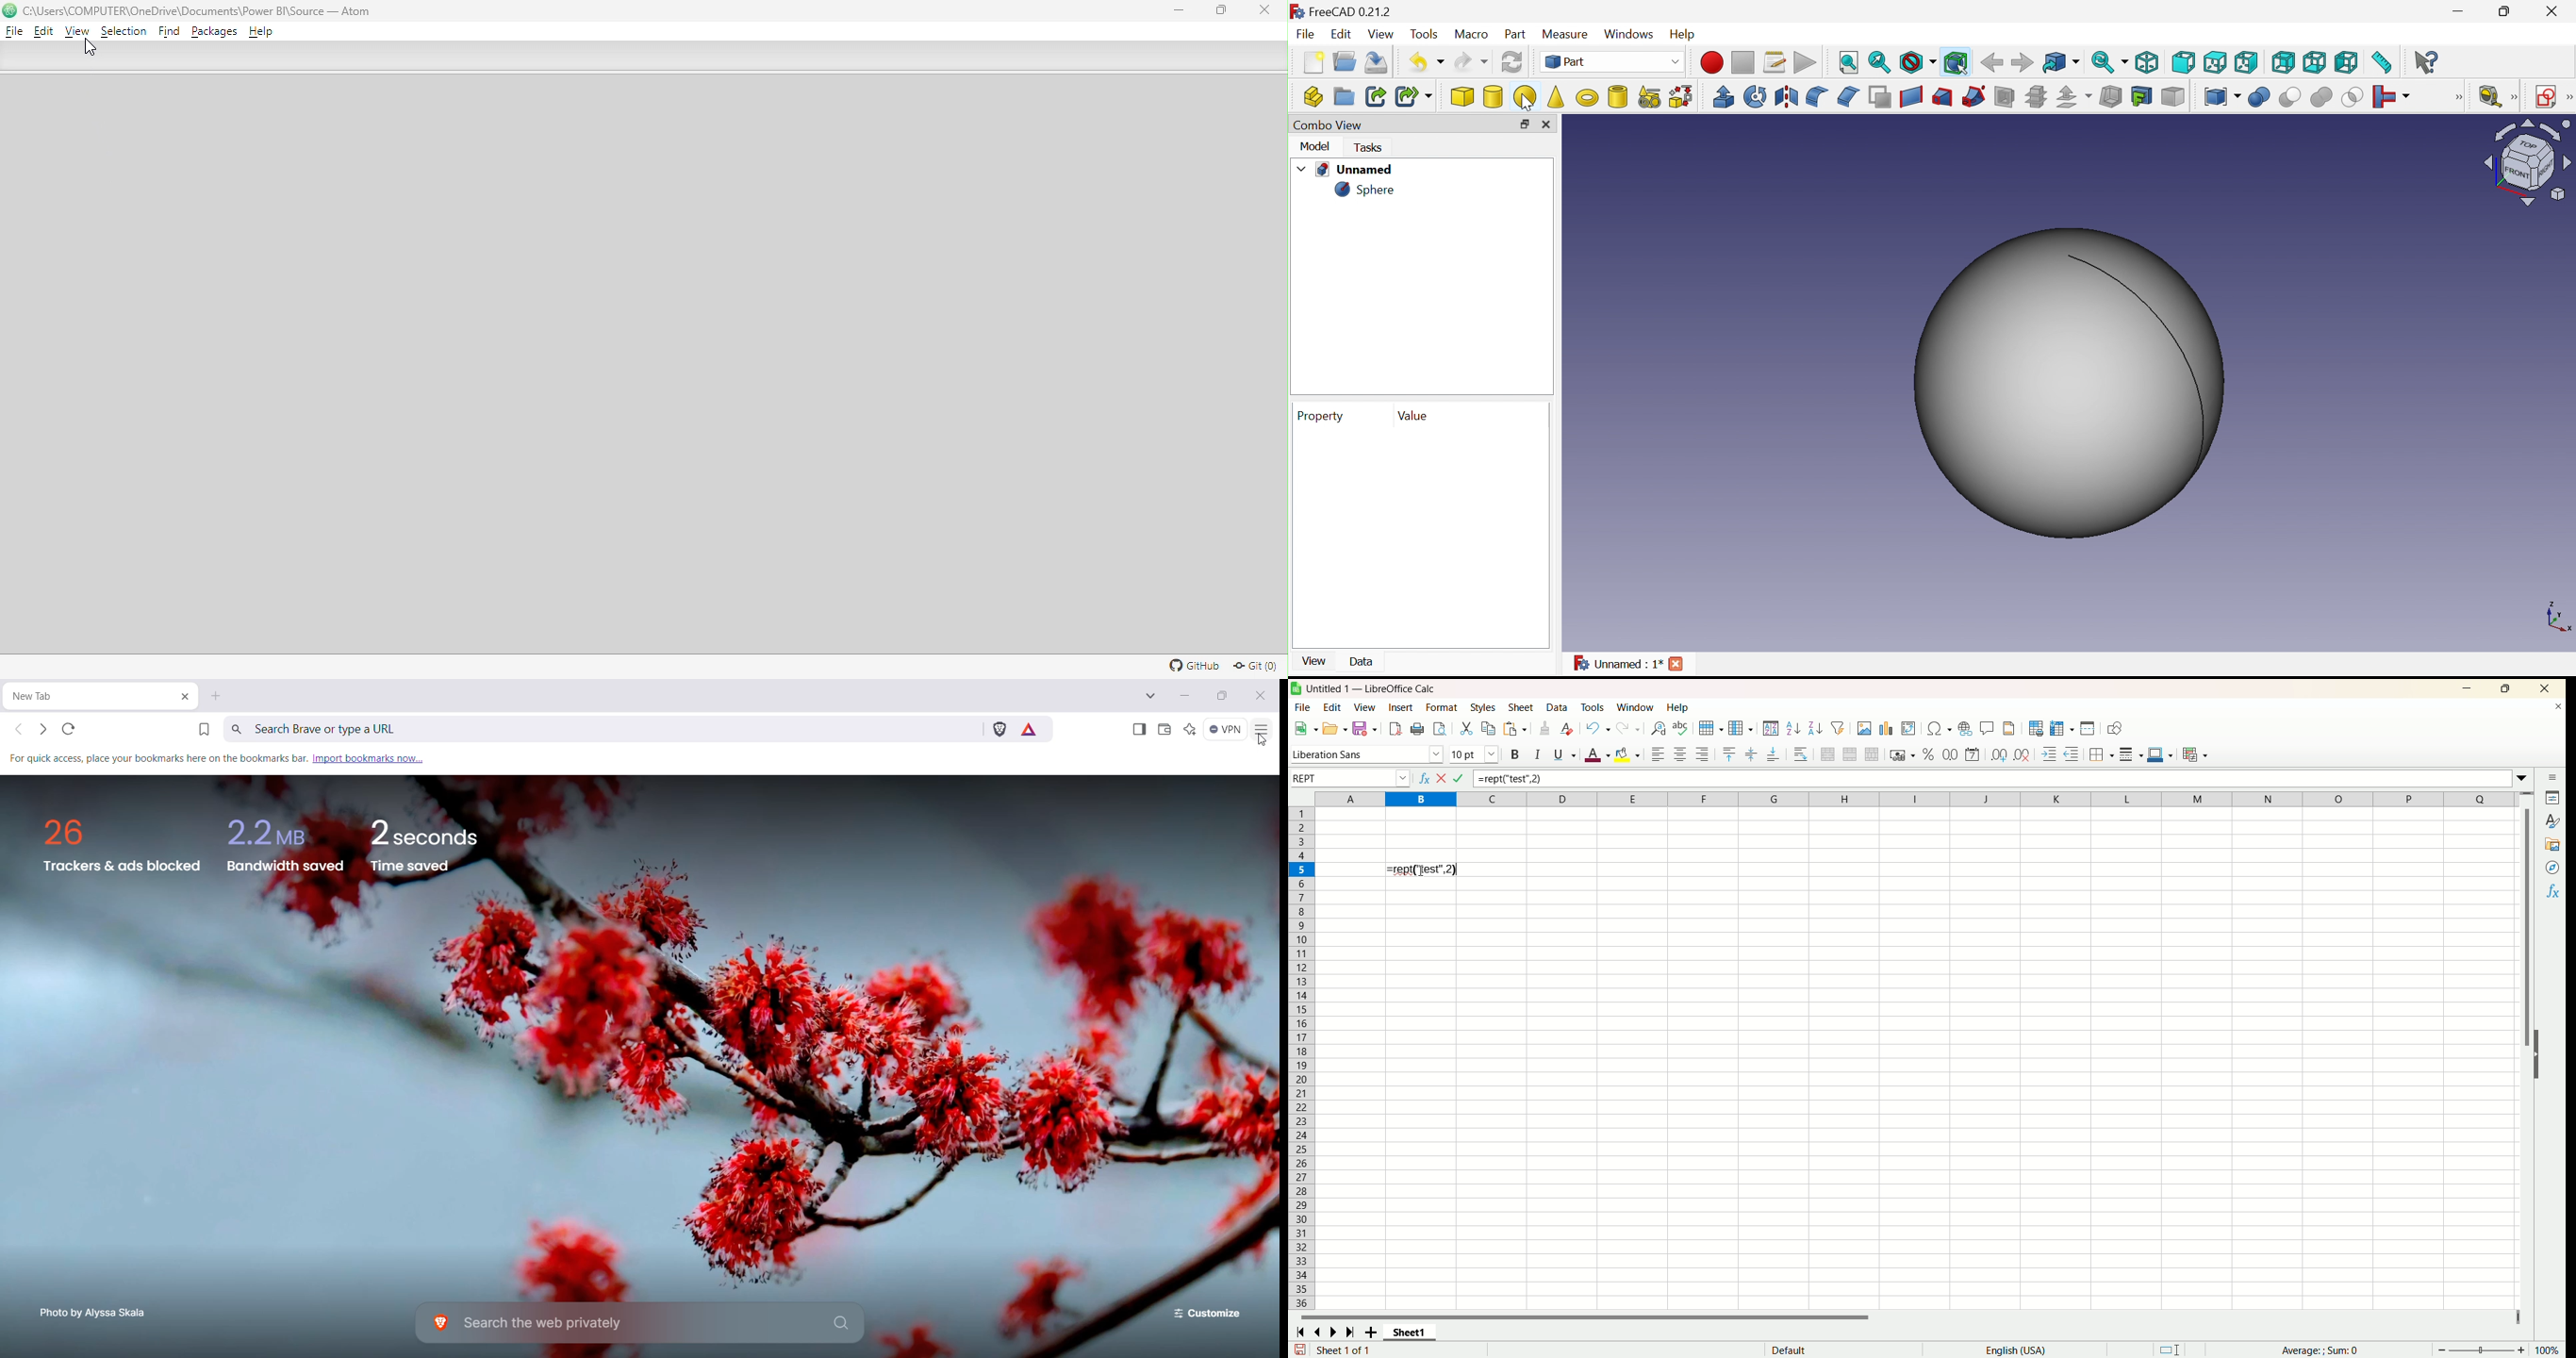 This screenshot has height=1372, width=2576. Describe the element at coordinates (219, 696) in the screenshot. I see `New Tab` at that location.